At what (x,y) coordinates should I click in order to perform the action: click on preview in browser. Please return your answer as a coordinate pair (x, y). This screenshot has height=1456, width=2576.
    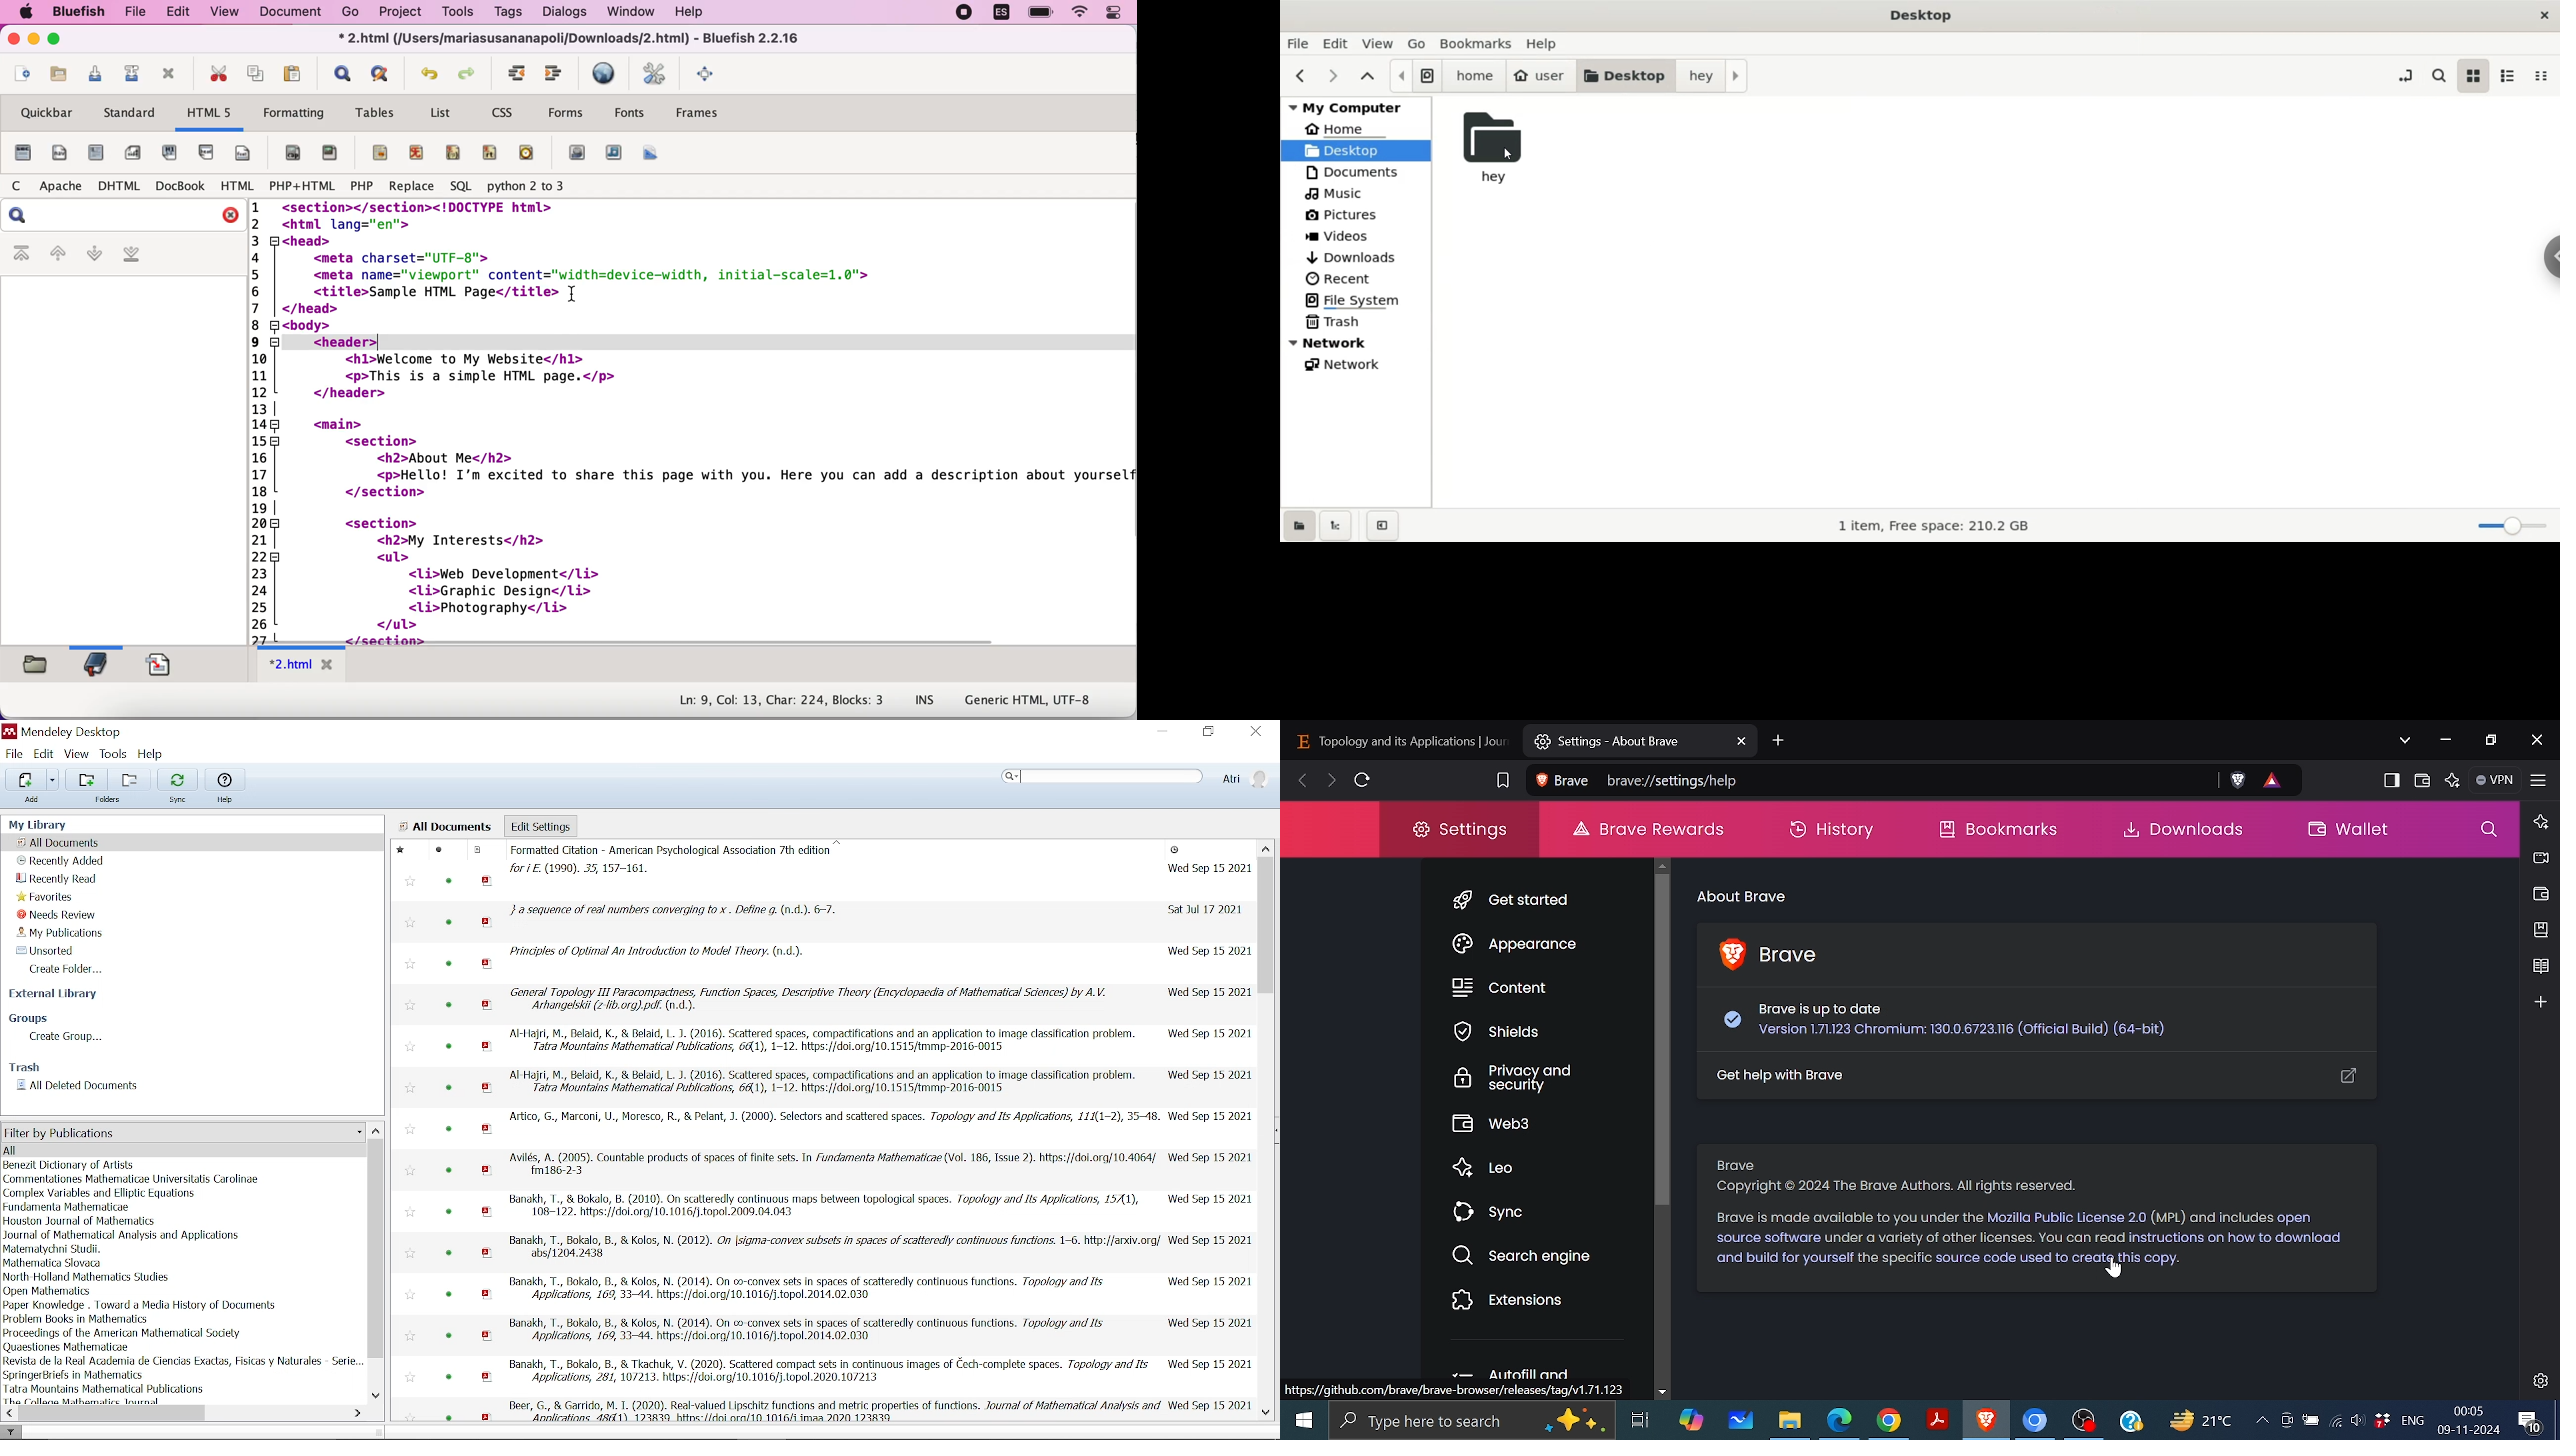
    Looking at the image, I should click on (605, 74).